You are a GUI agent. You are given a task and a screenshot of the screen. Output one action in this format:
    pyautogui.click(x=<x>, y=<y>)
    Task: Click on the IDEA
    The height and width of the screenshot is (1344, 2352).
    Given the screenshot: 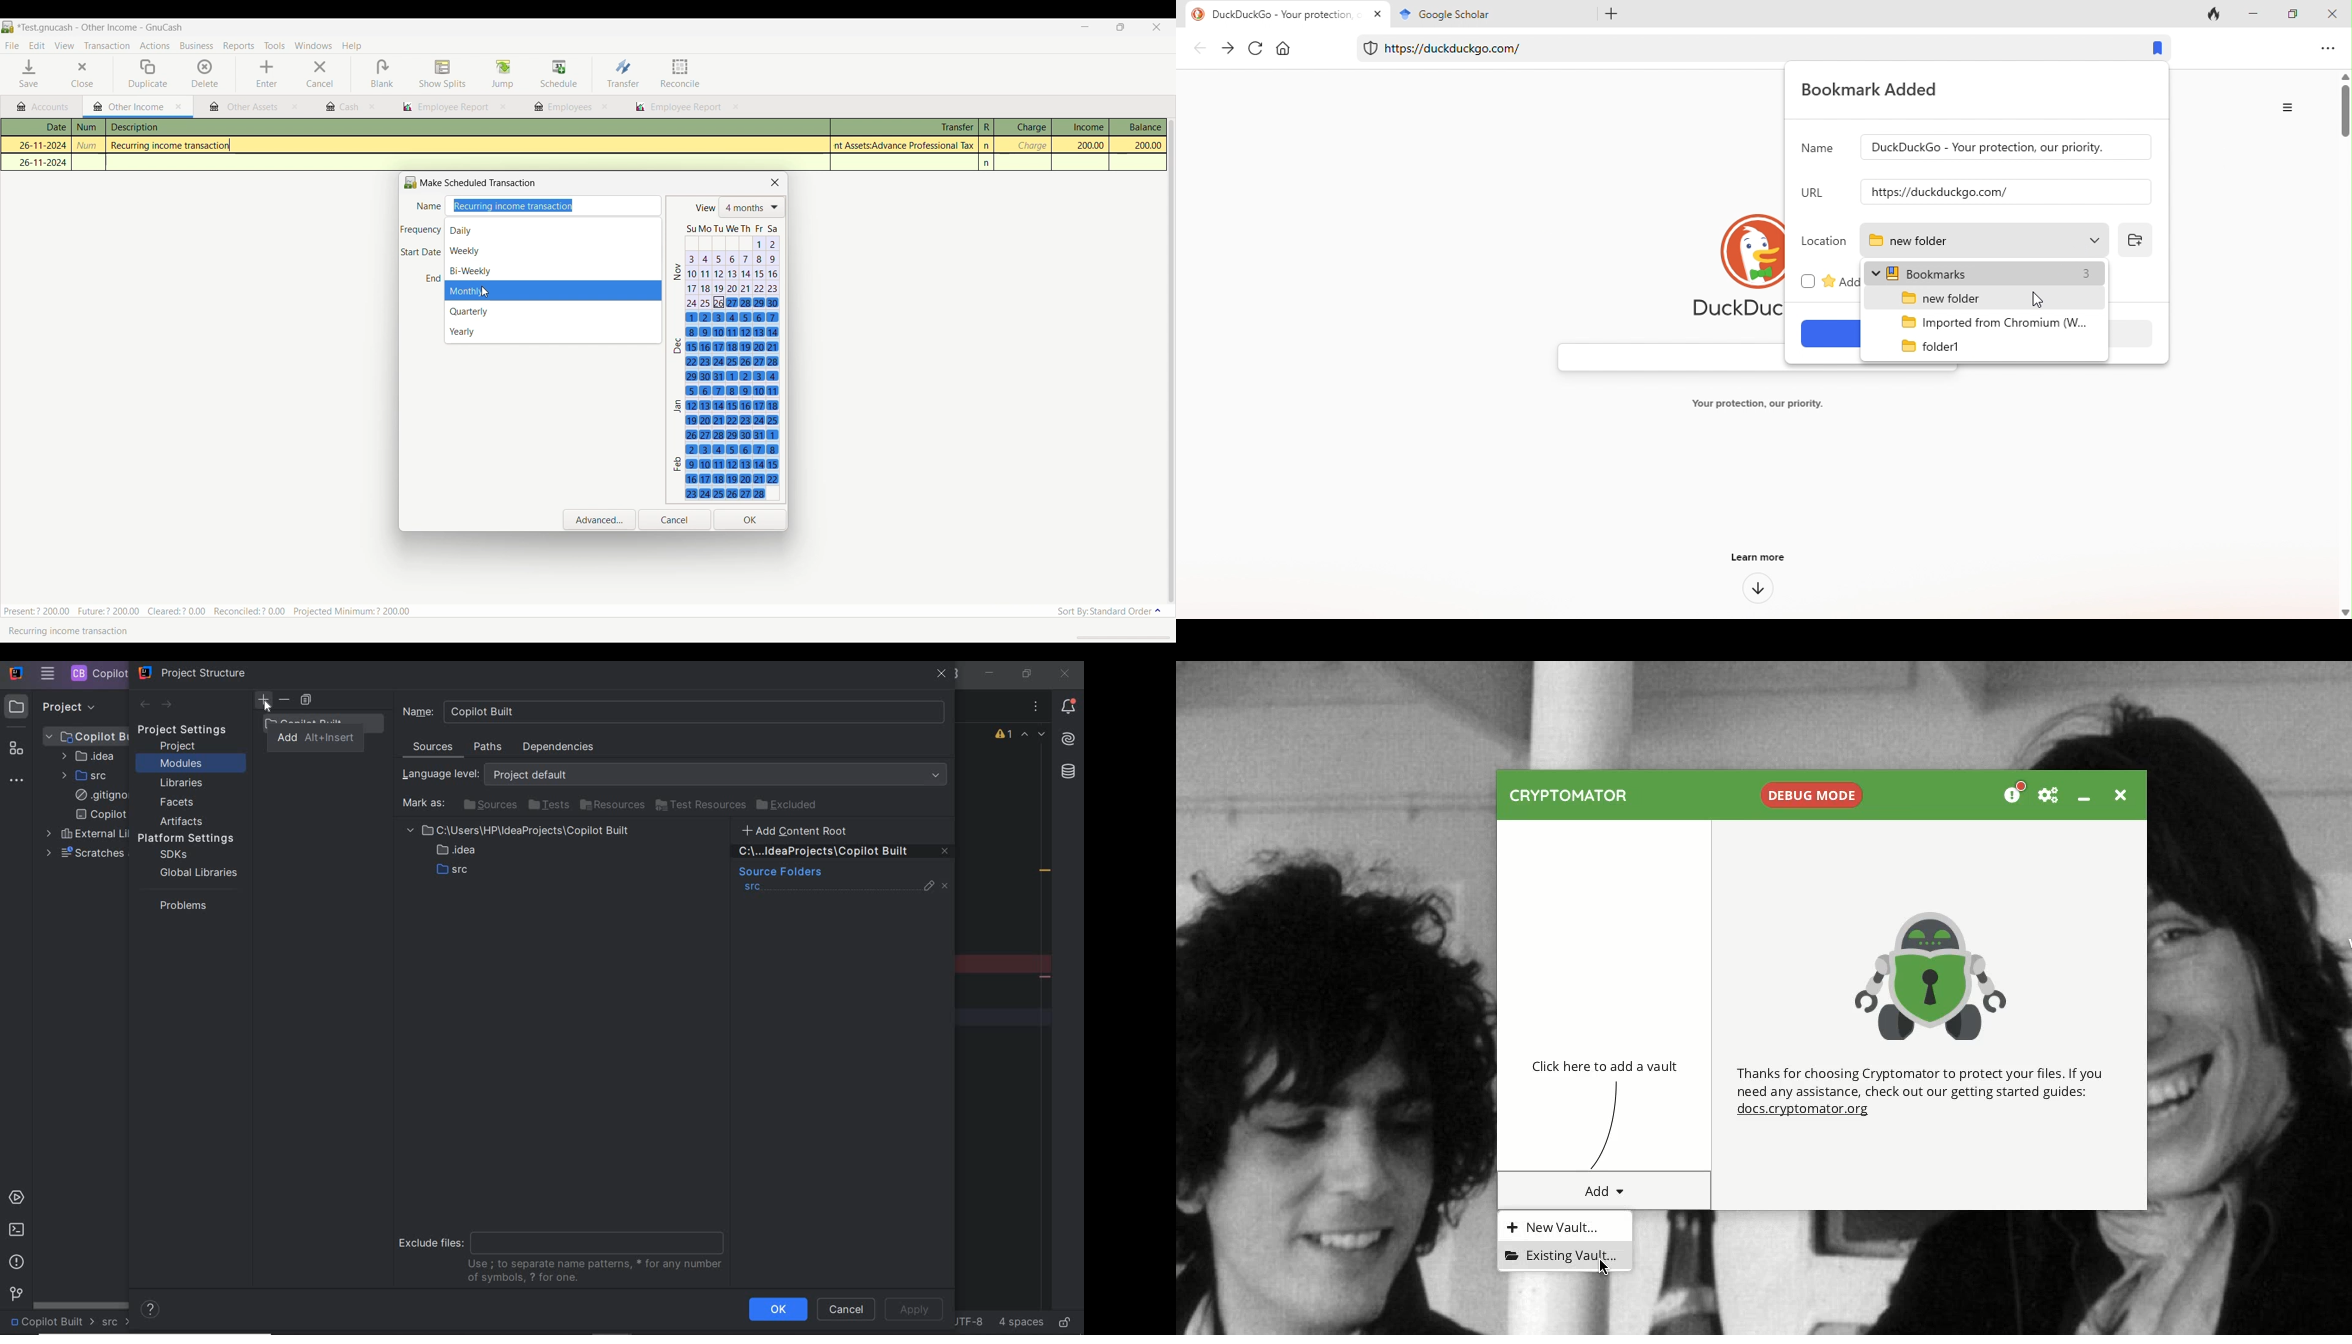 What is the action you would take?
    pyautogui.click(x=87, y=756)
    